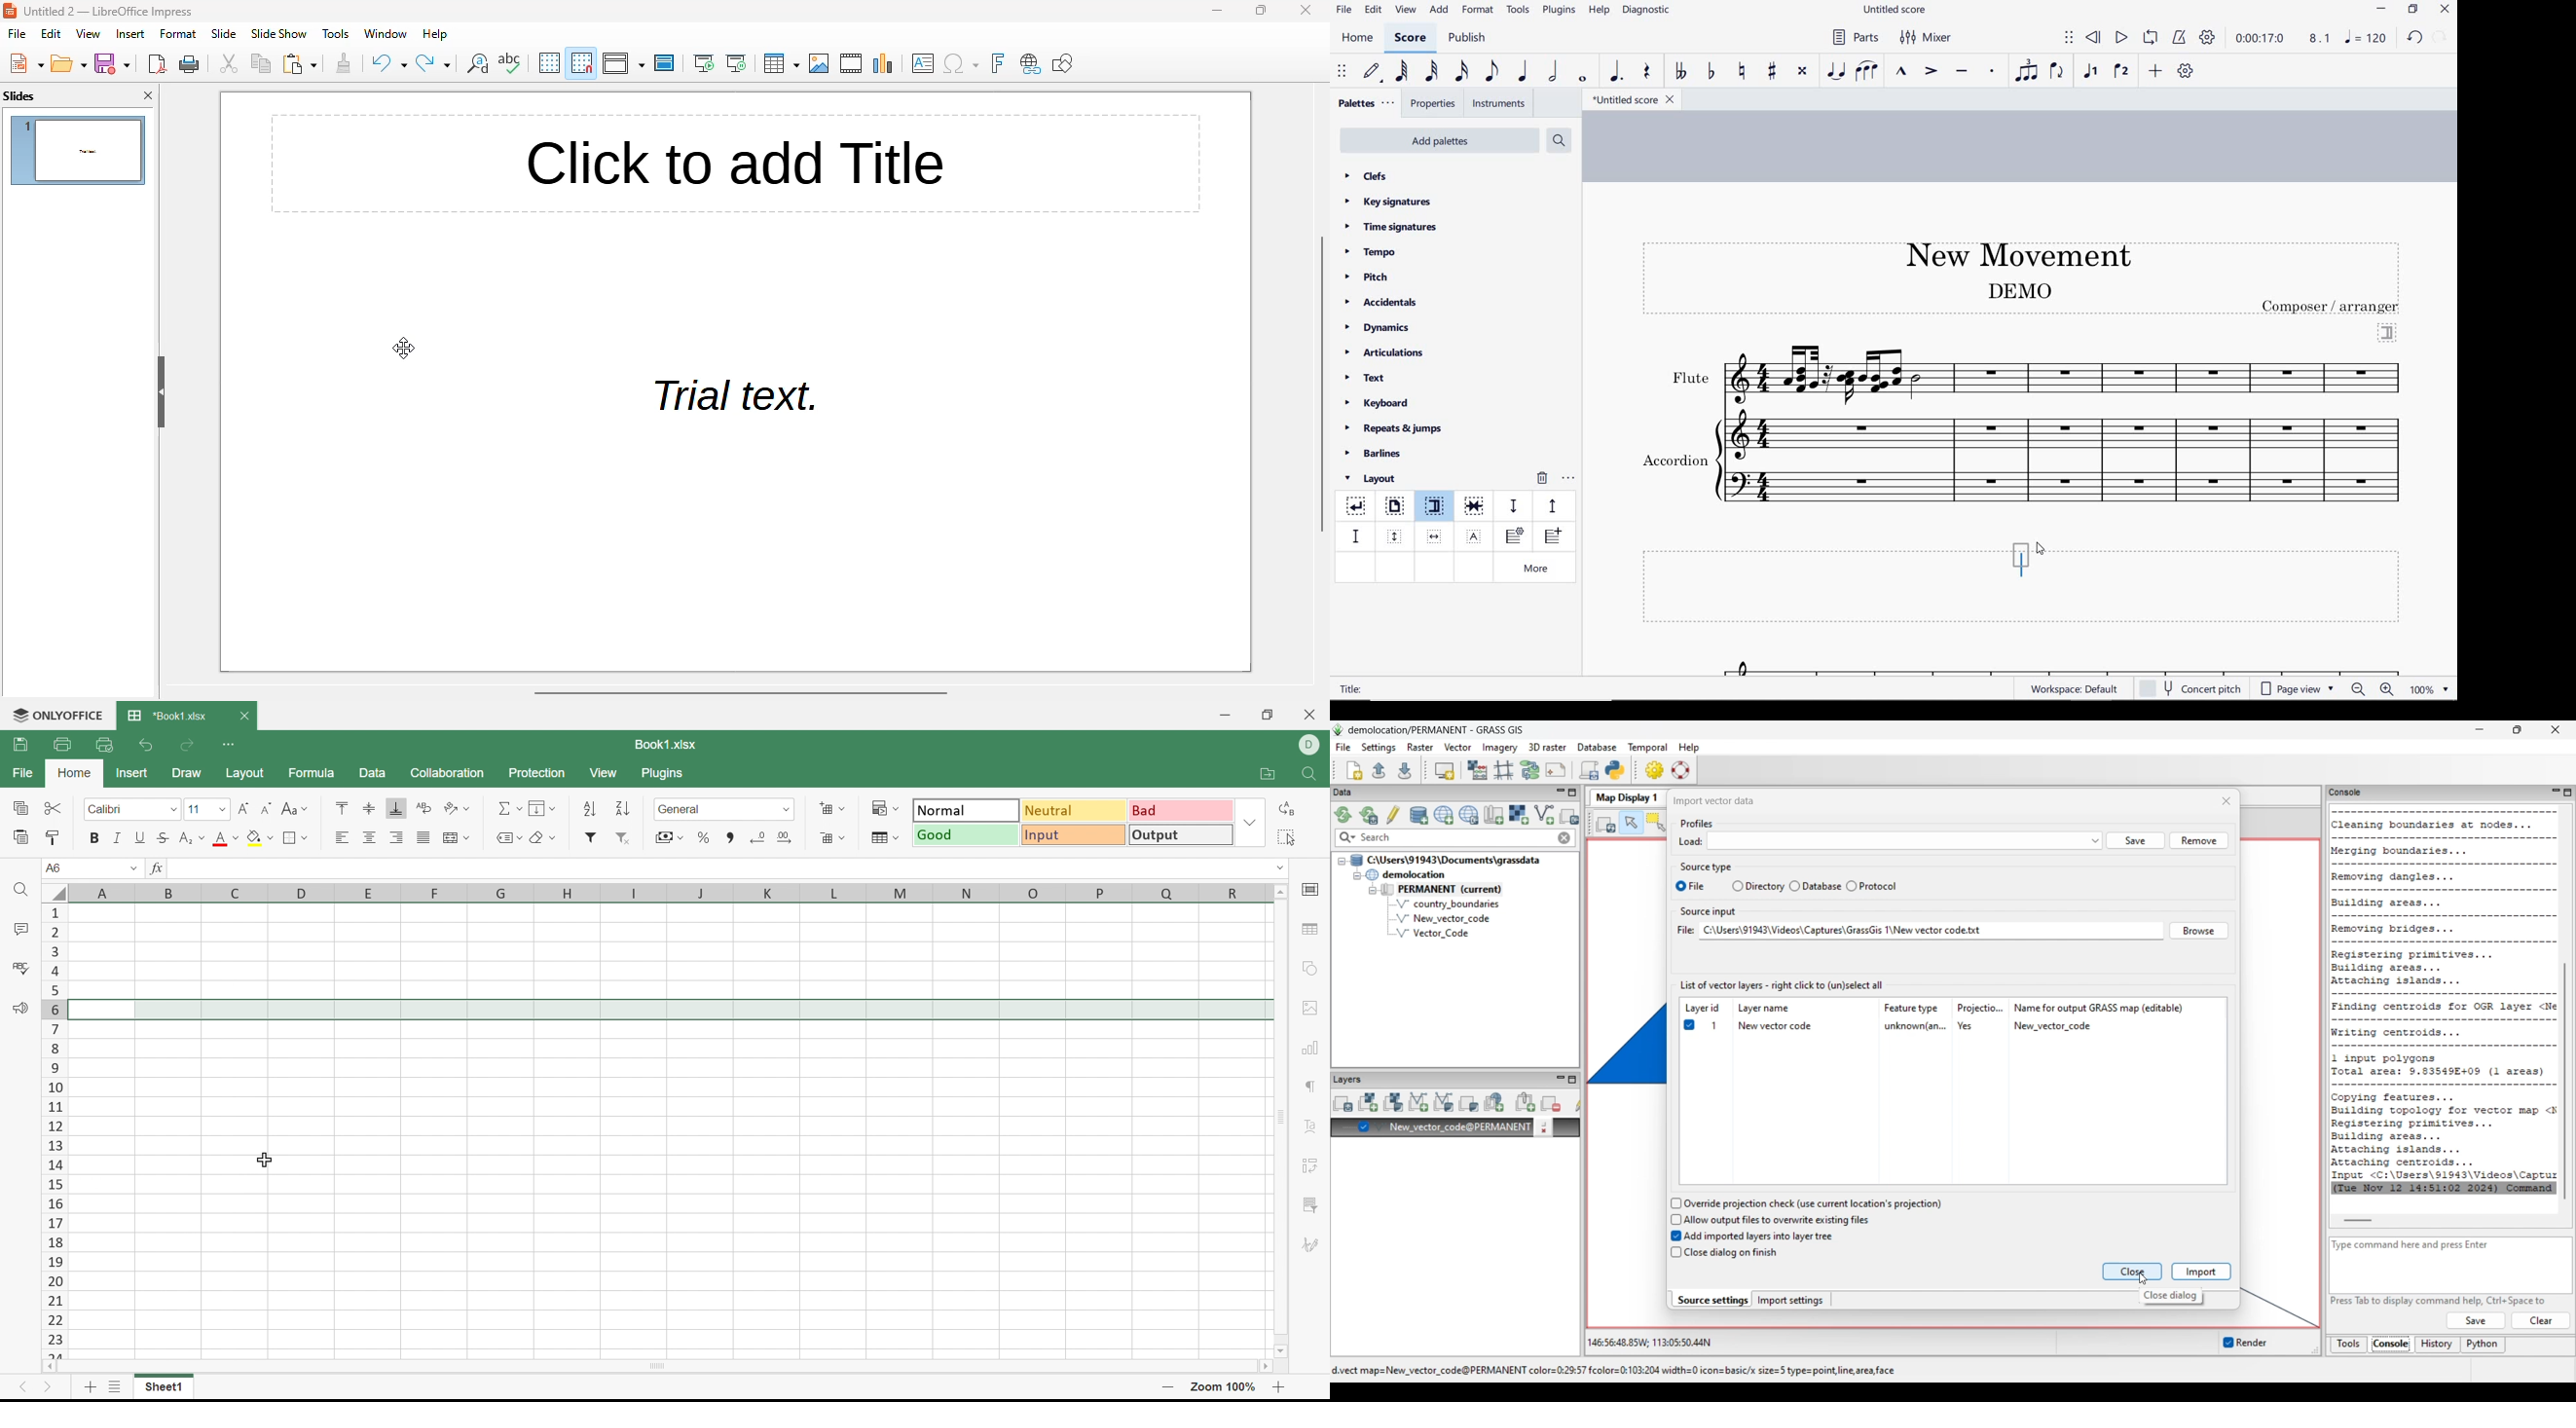 This screenshot has height=1428, width=2576. I want to click on Untitled 2 — LibreOffice Impress, so click(112, 12).